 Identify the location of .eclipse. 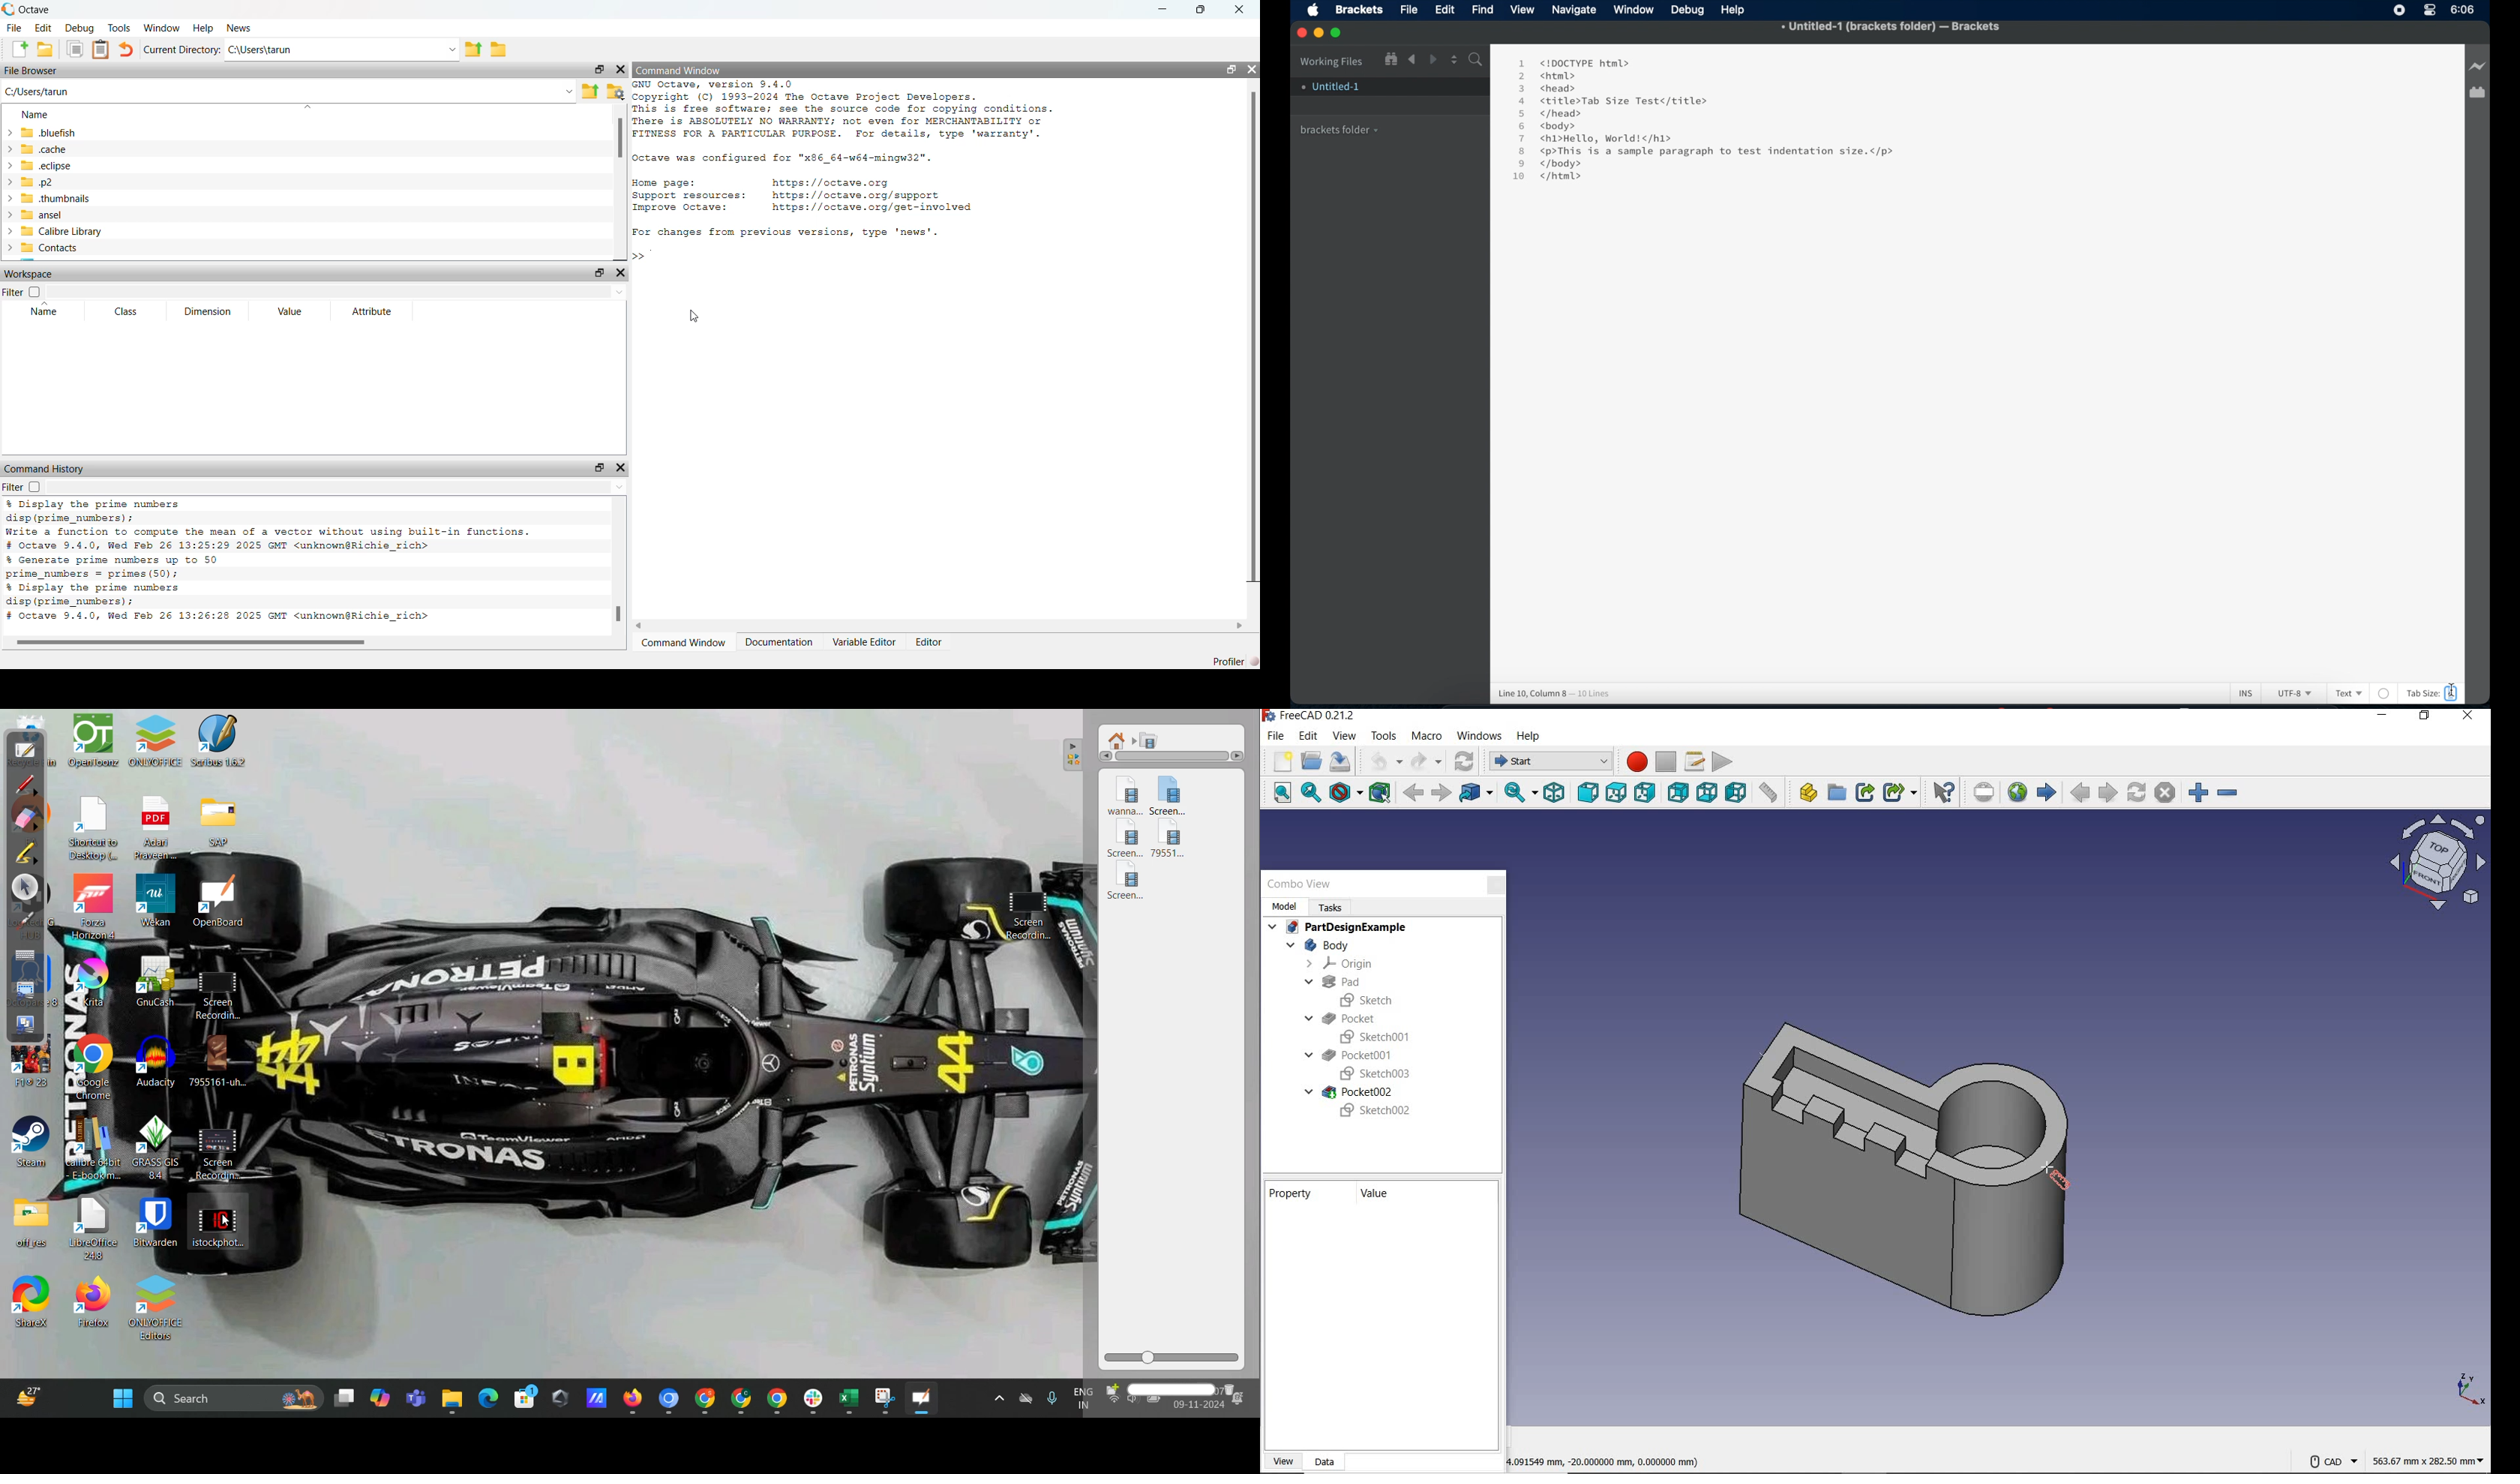
(47, 165).